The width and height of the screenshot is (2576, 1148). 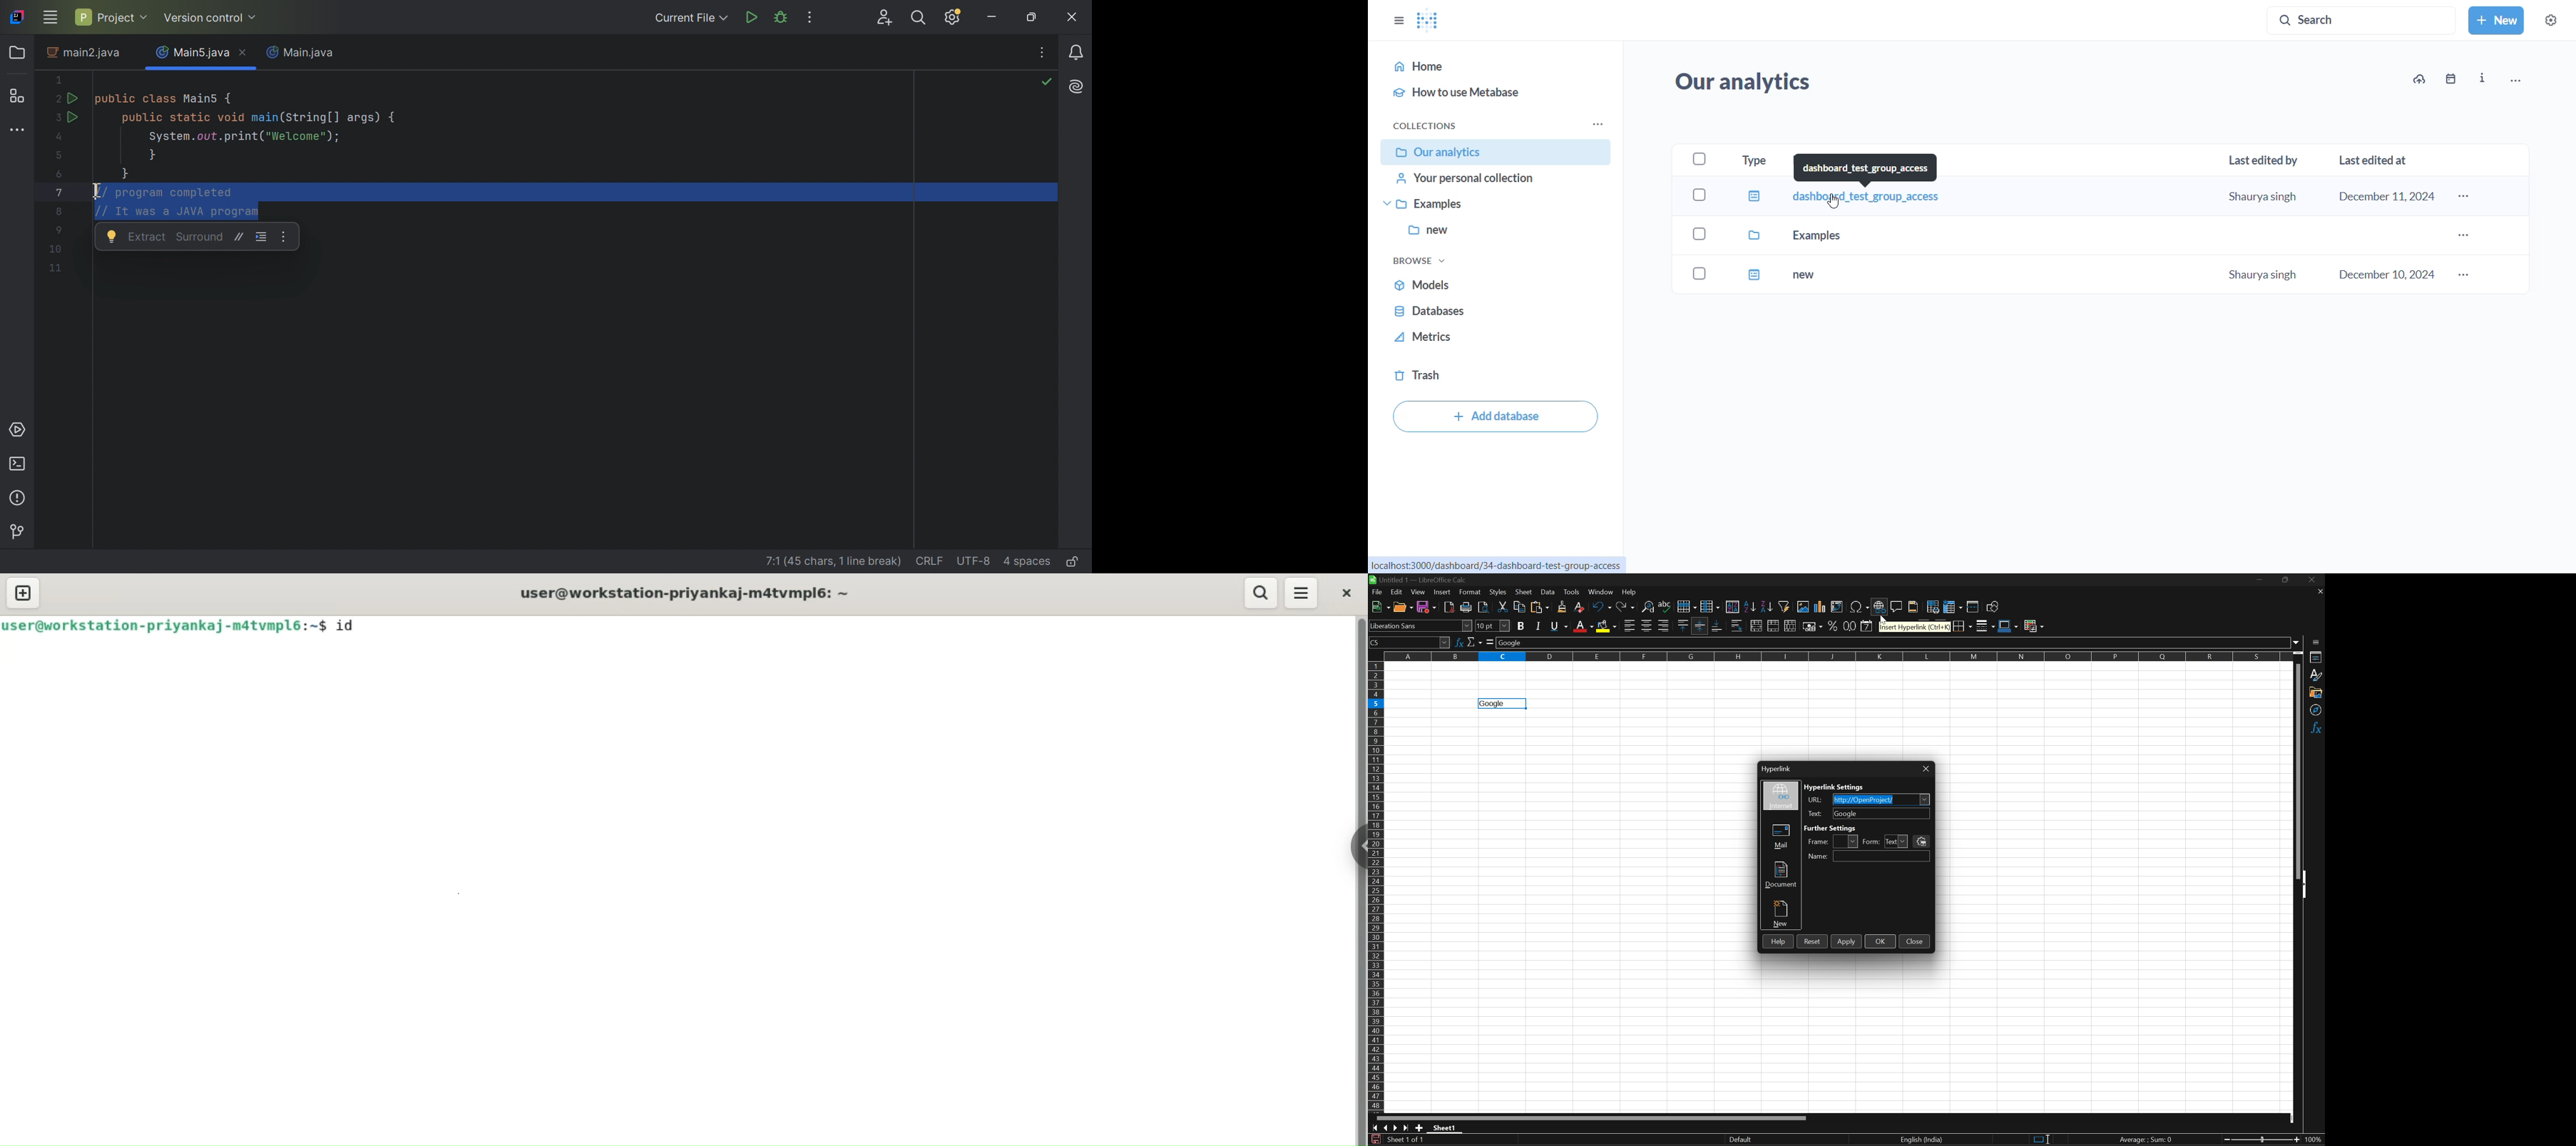 What do you see at coordinates (1732, 606) in the screenshot?
I see `Sort` at bounding box center [1732, 606].